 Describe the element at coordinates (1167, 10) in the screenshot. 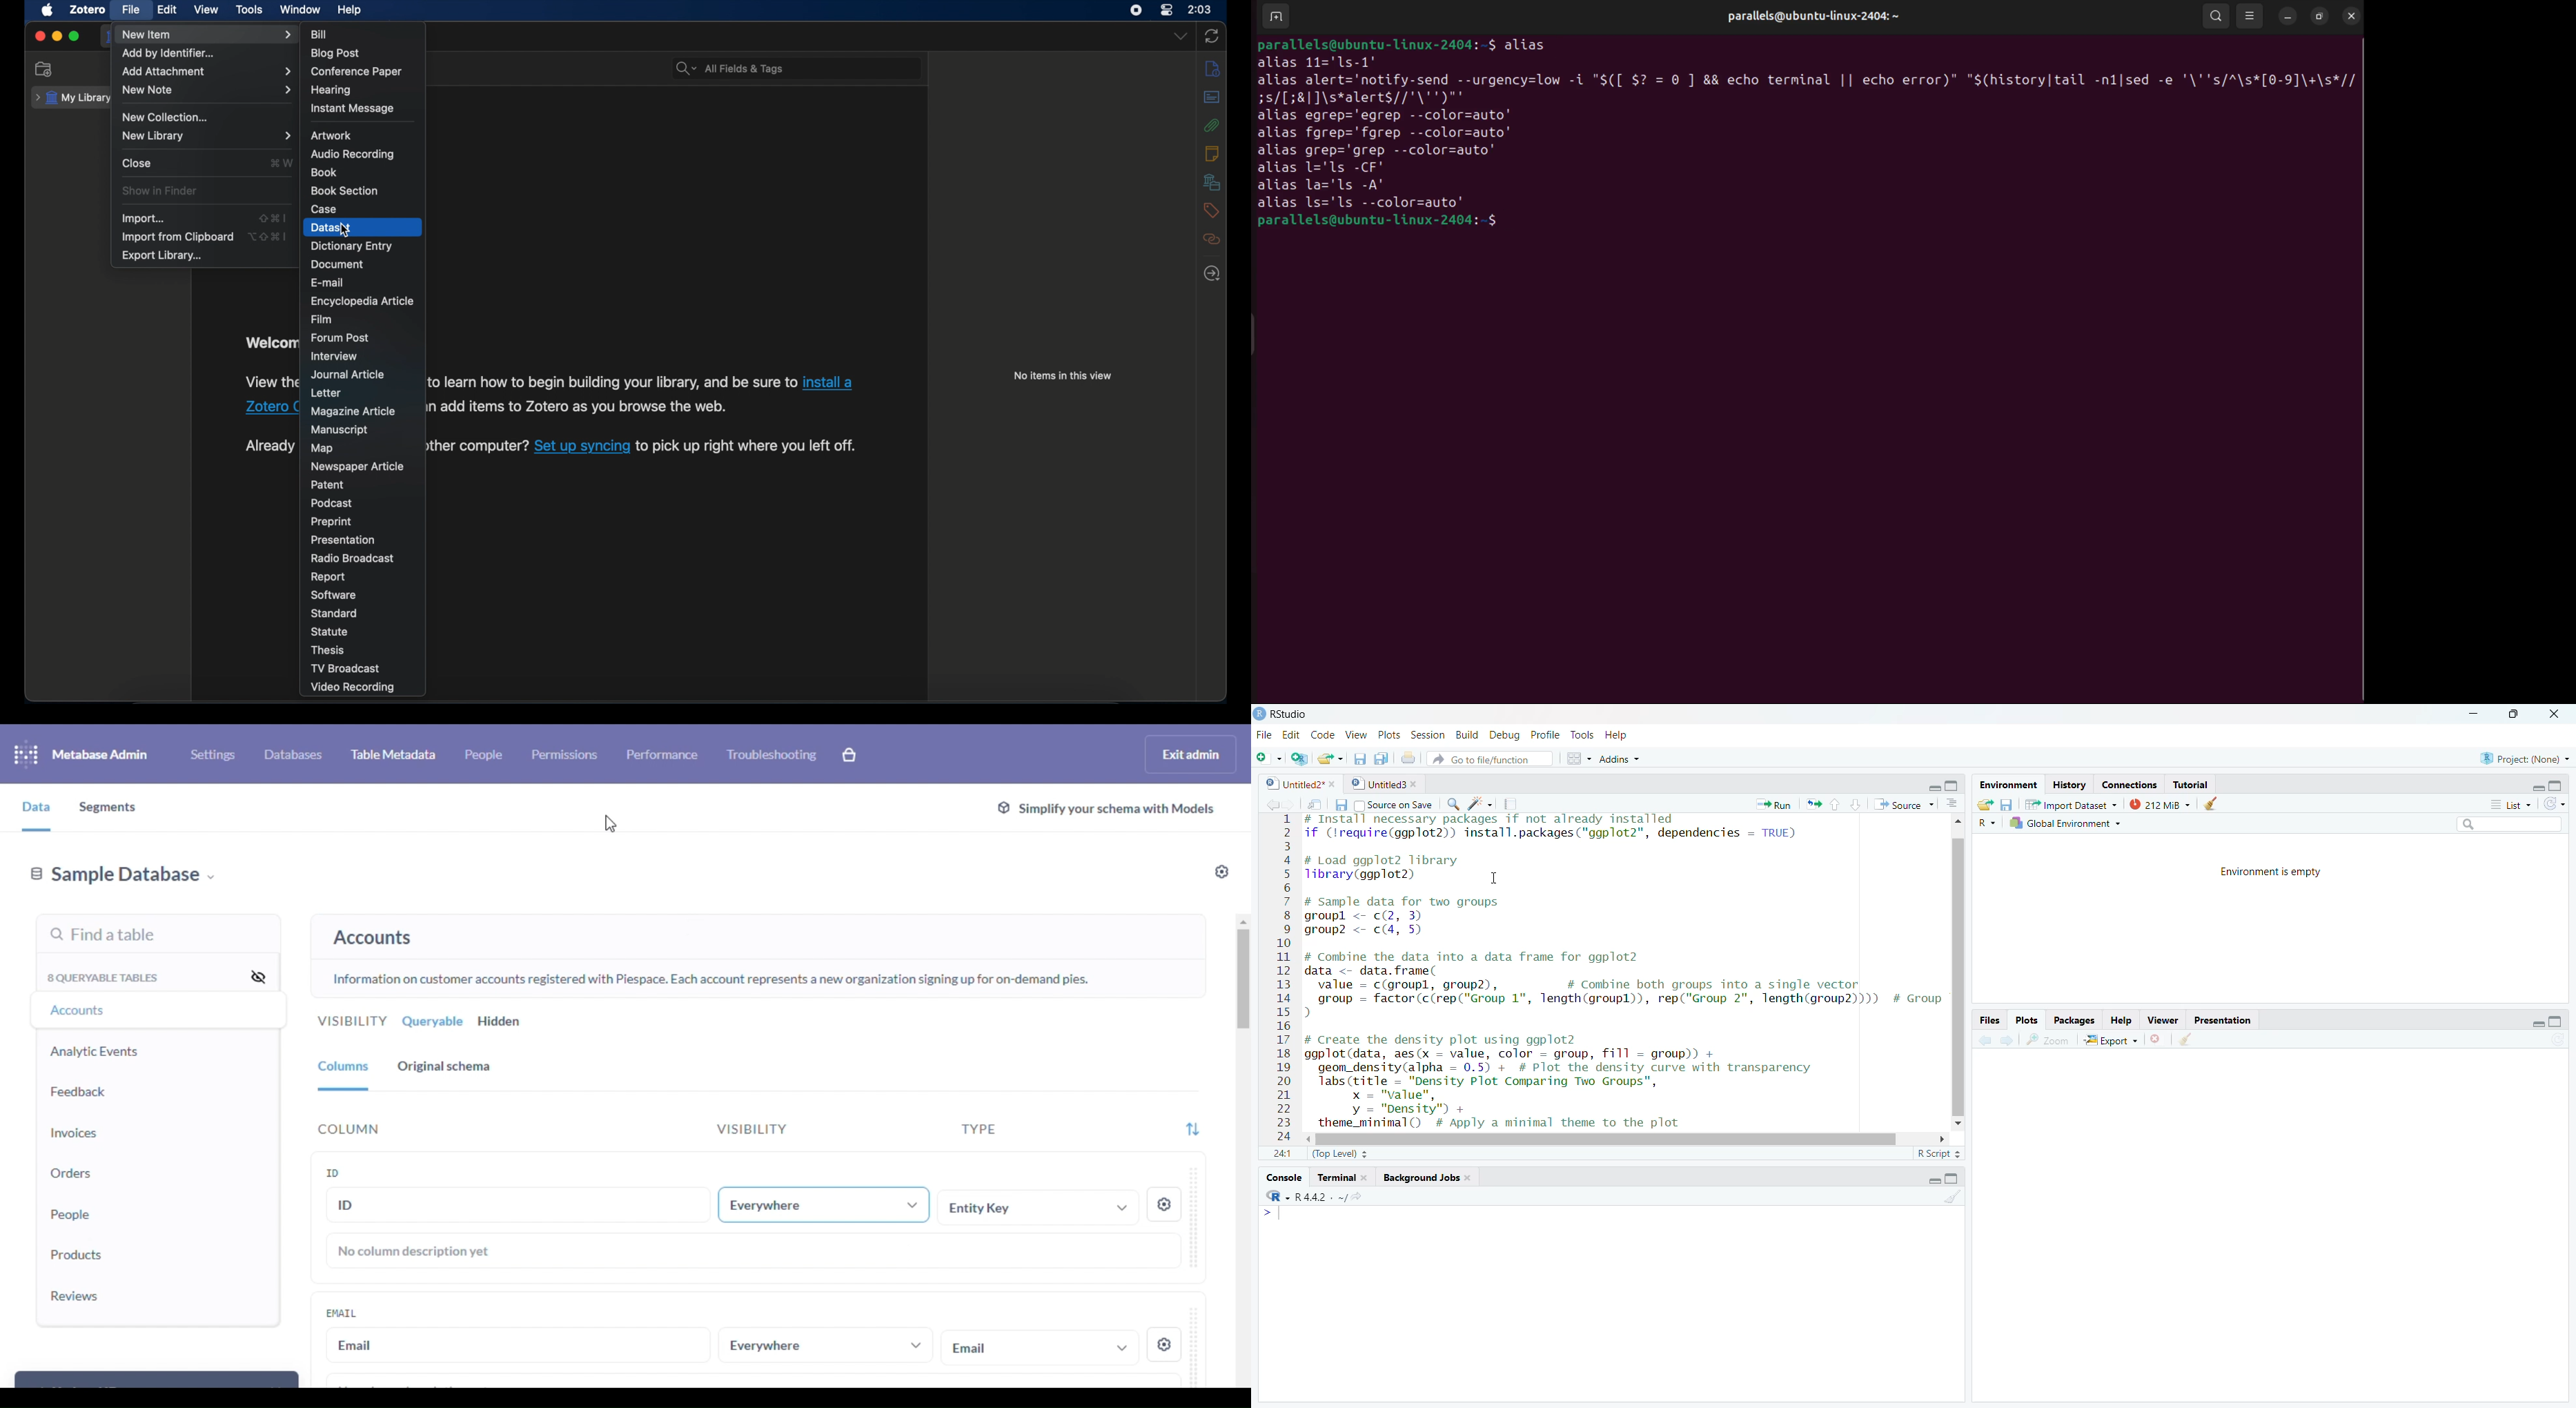

I see `control center` at that location.